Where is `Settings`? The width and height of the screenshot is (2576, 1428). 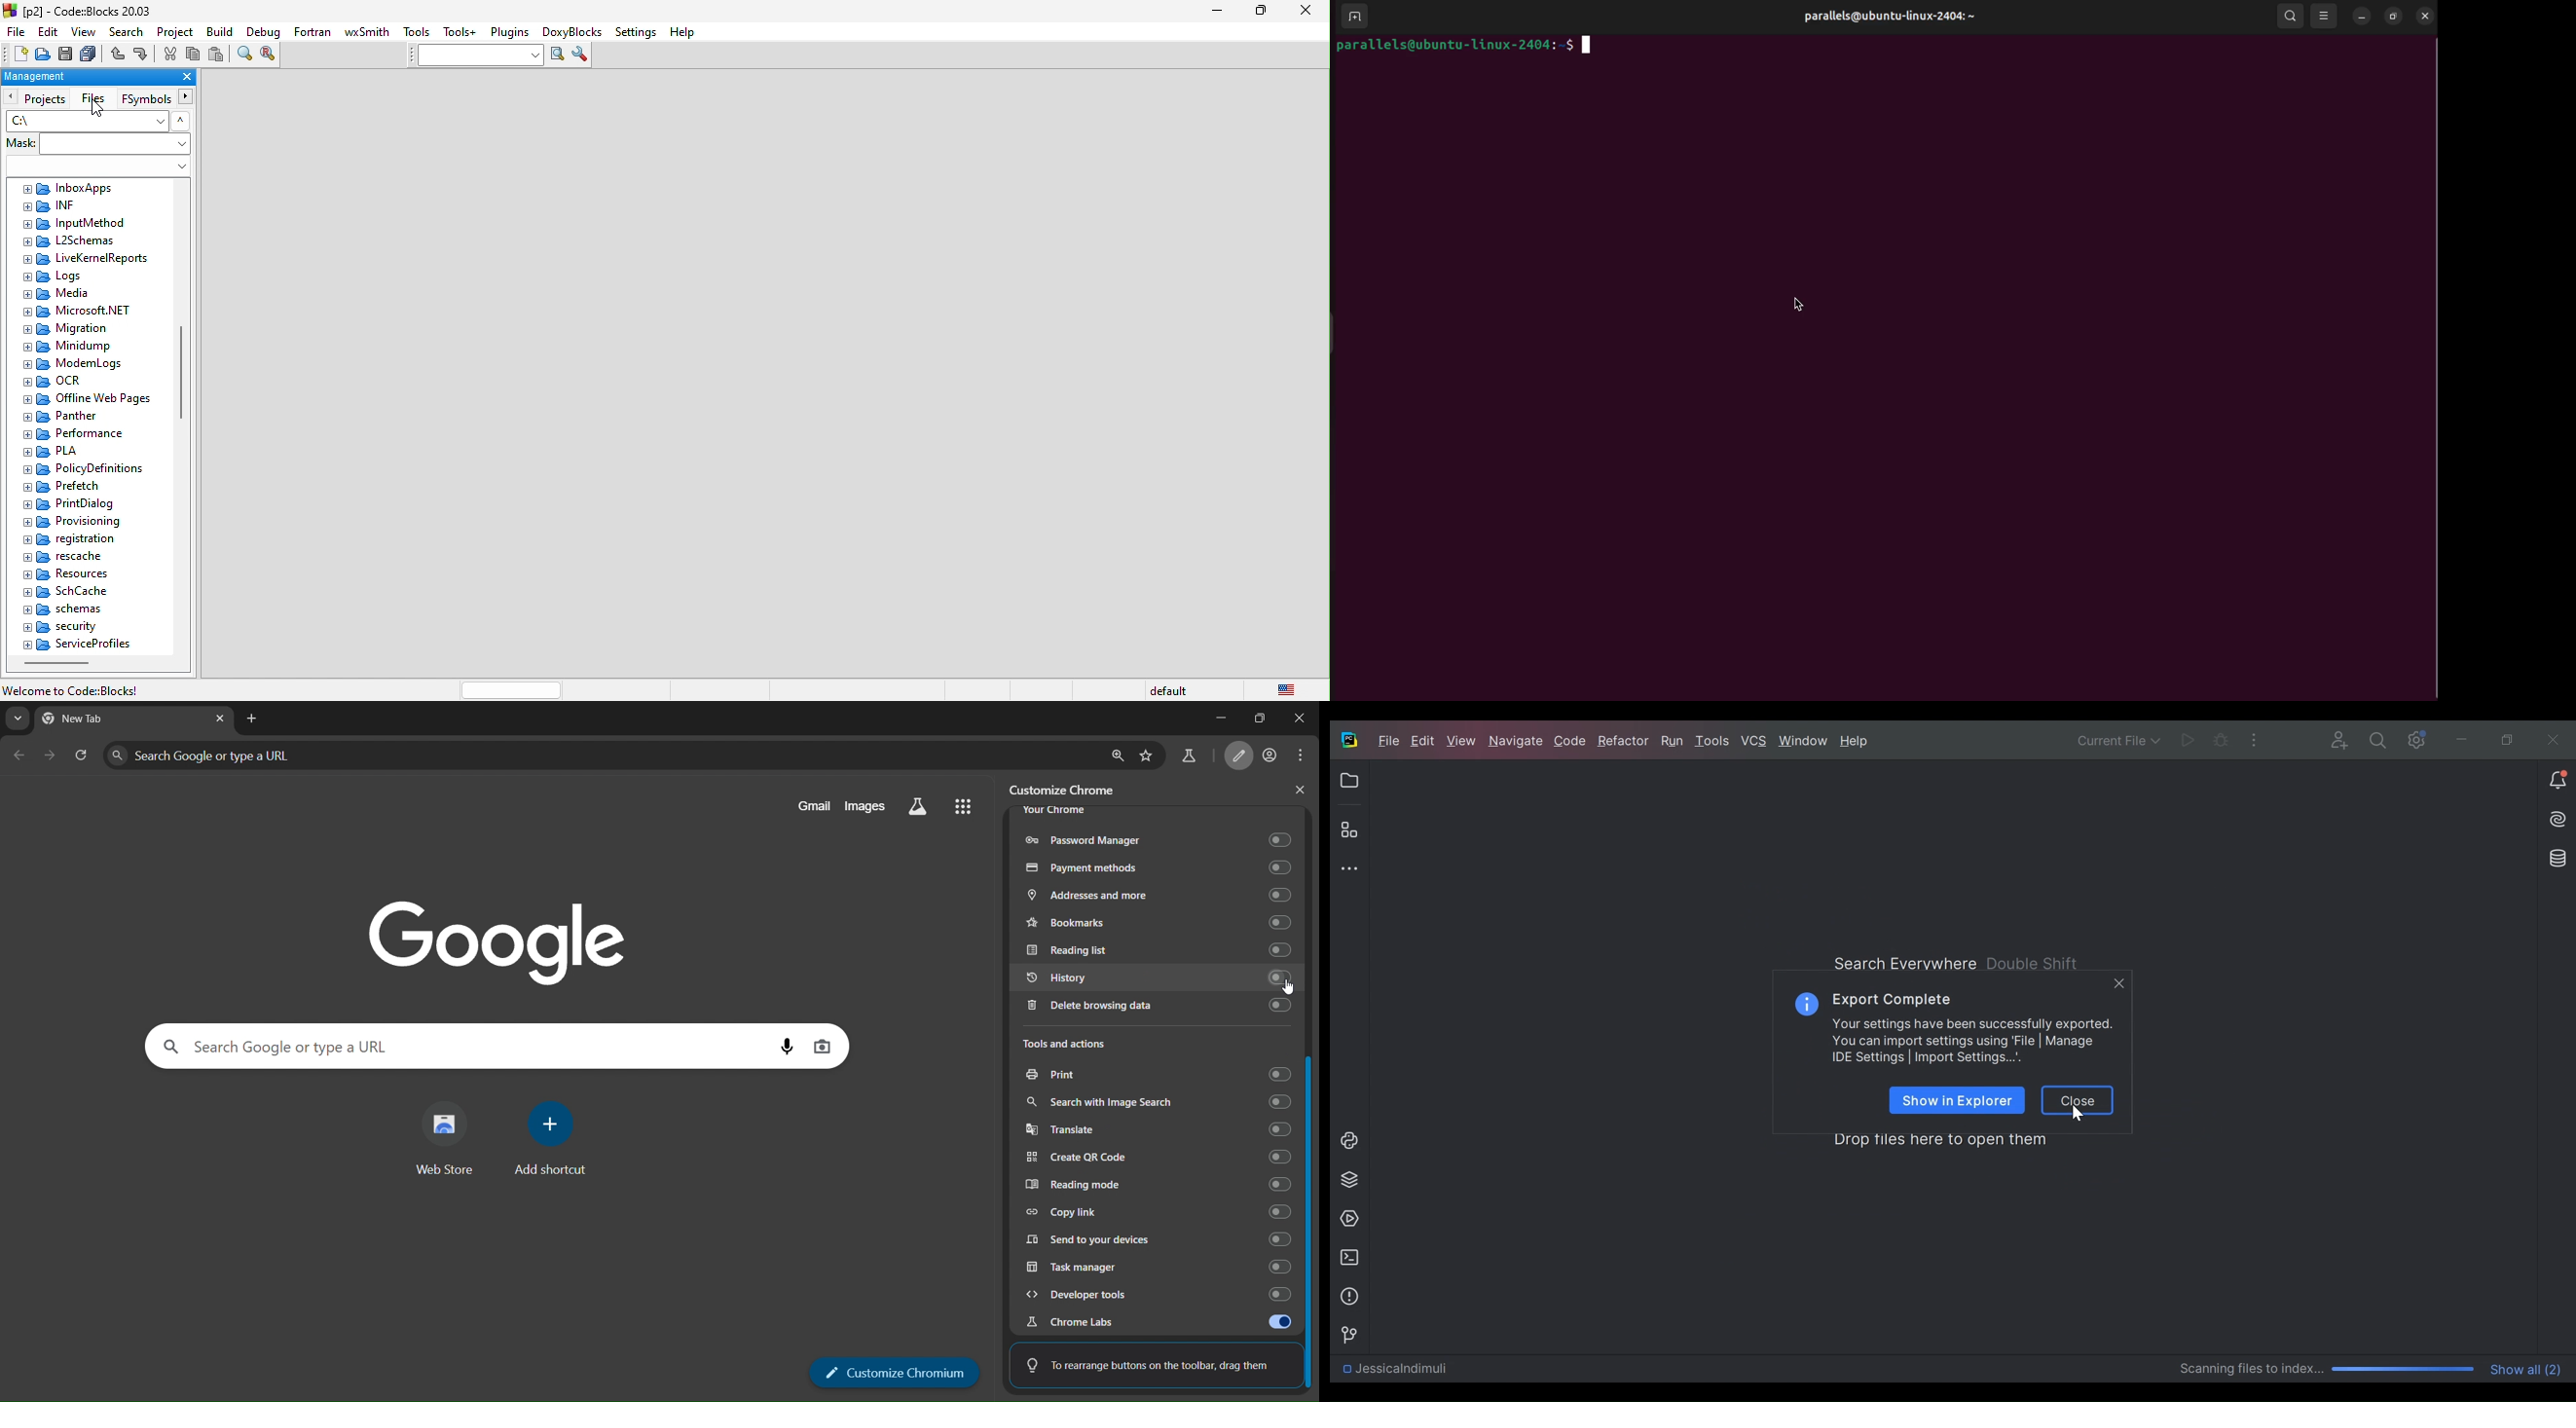 Settings is located at coordinates (2414, 739).